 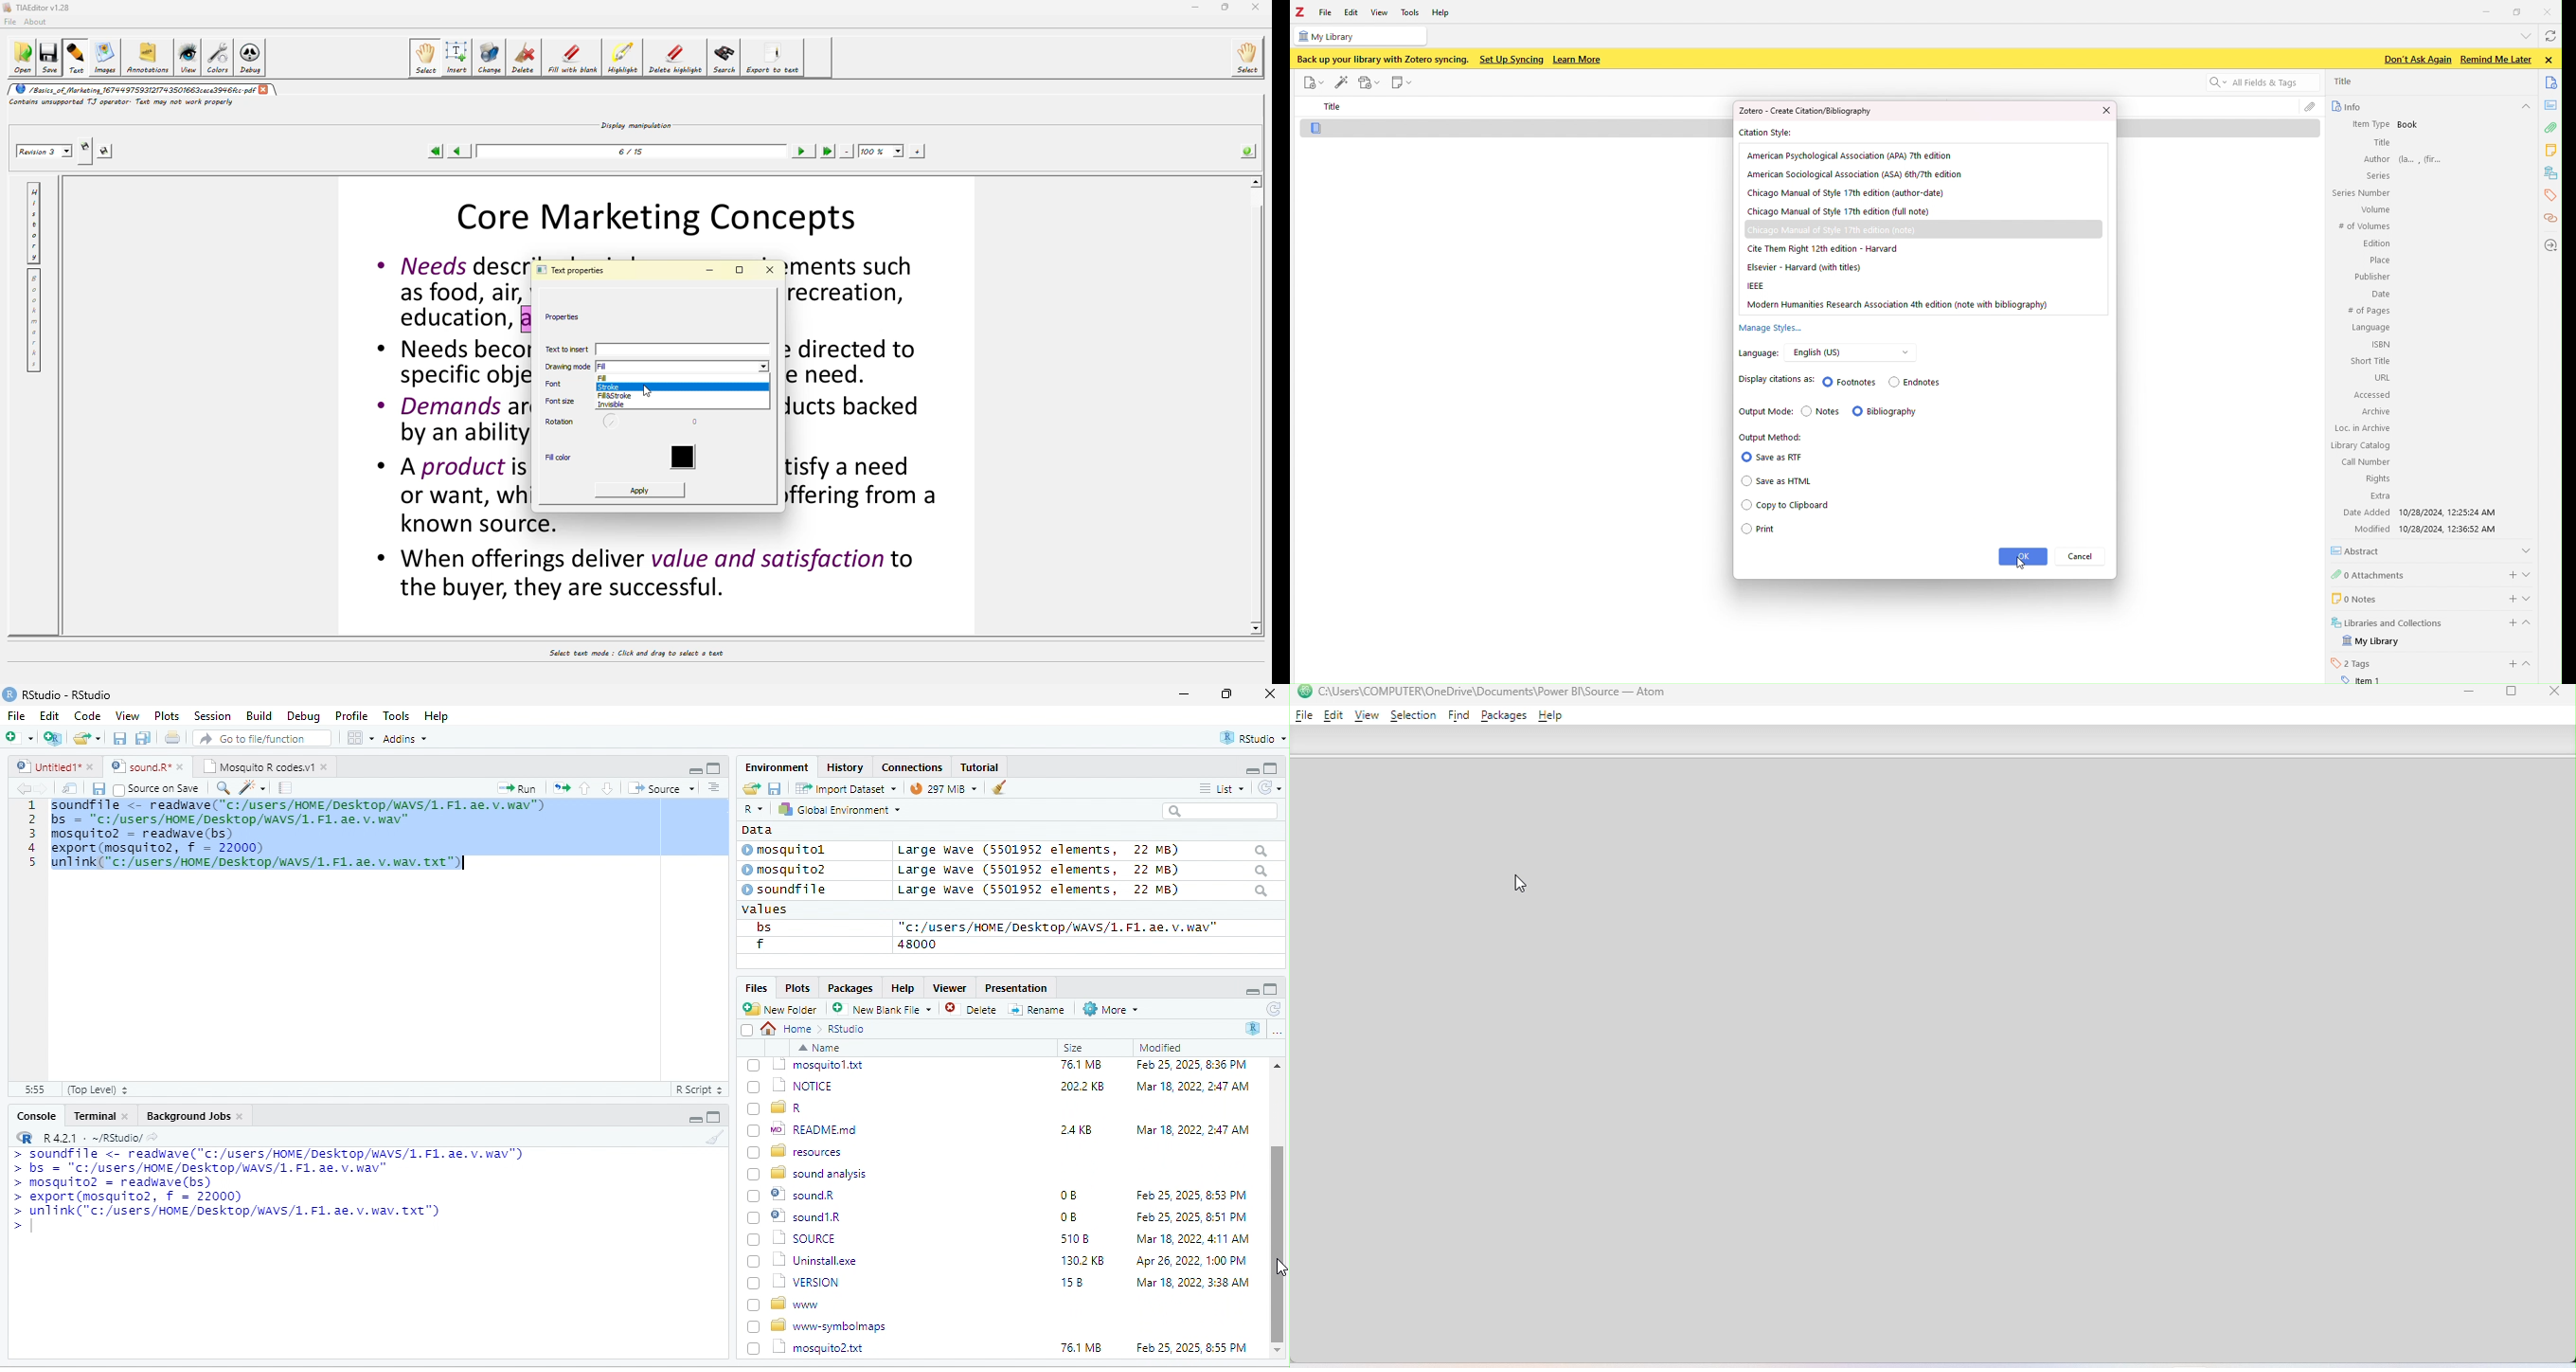 What do you see at coordinates (51, 715) in the screenshot?
I see `Edit` at bounding box center [51, 715].